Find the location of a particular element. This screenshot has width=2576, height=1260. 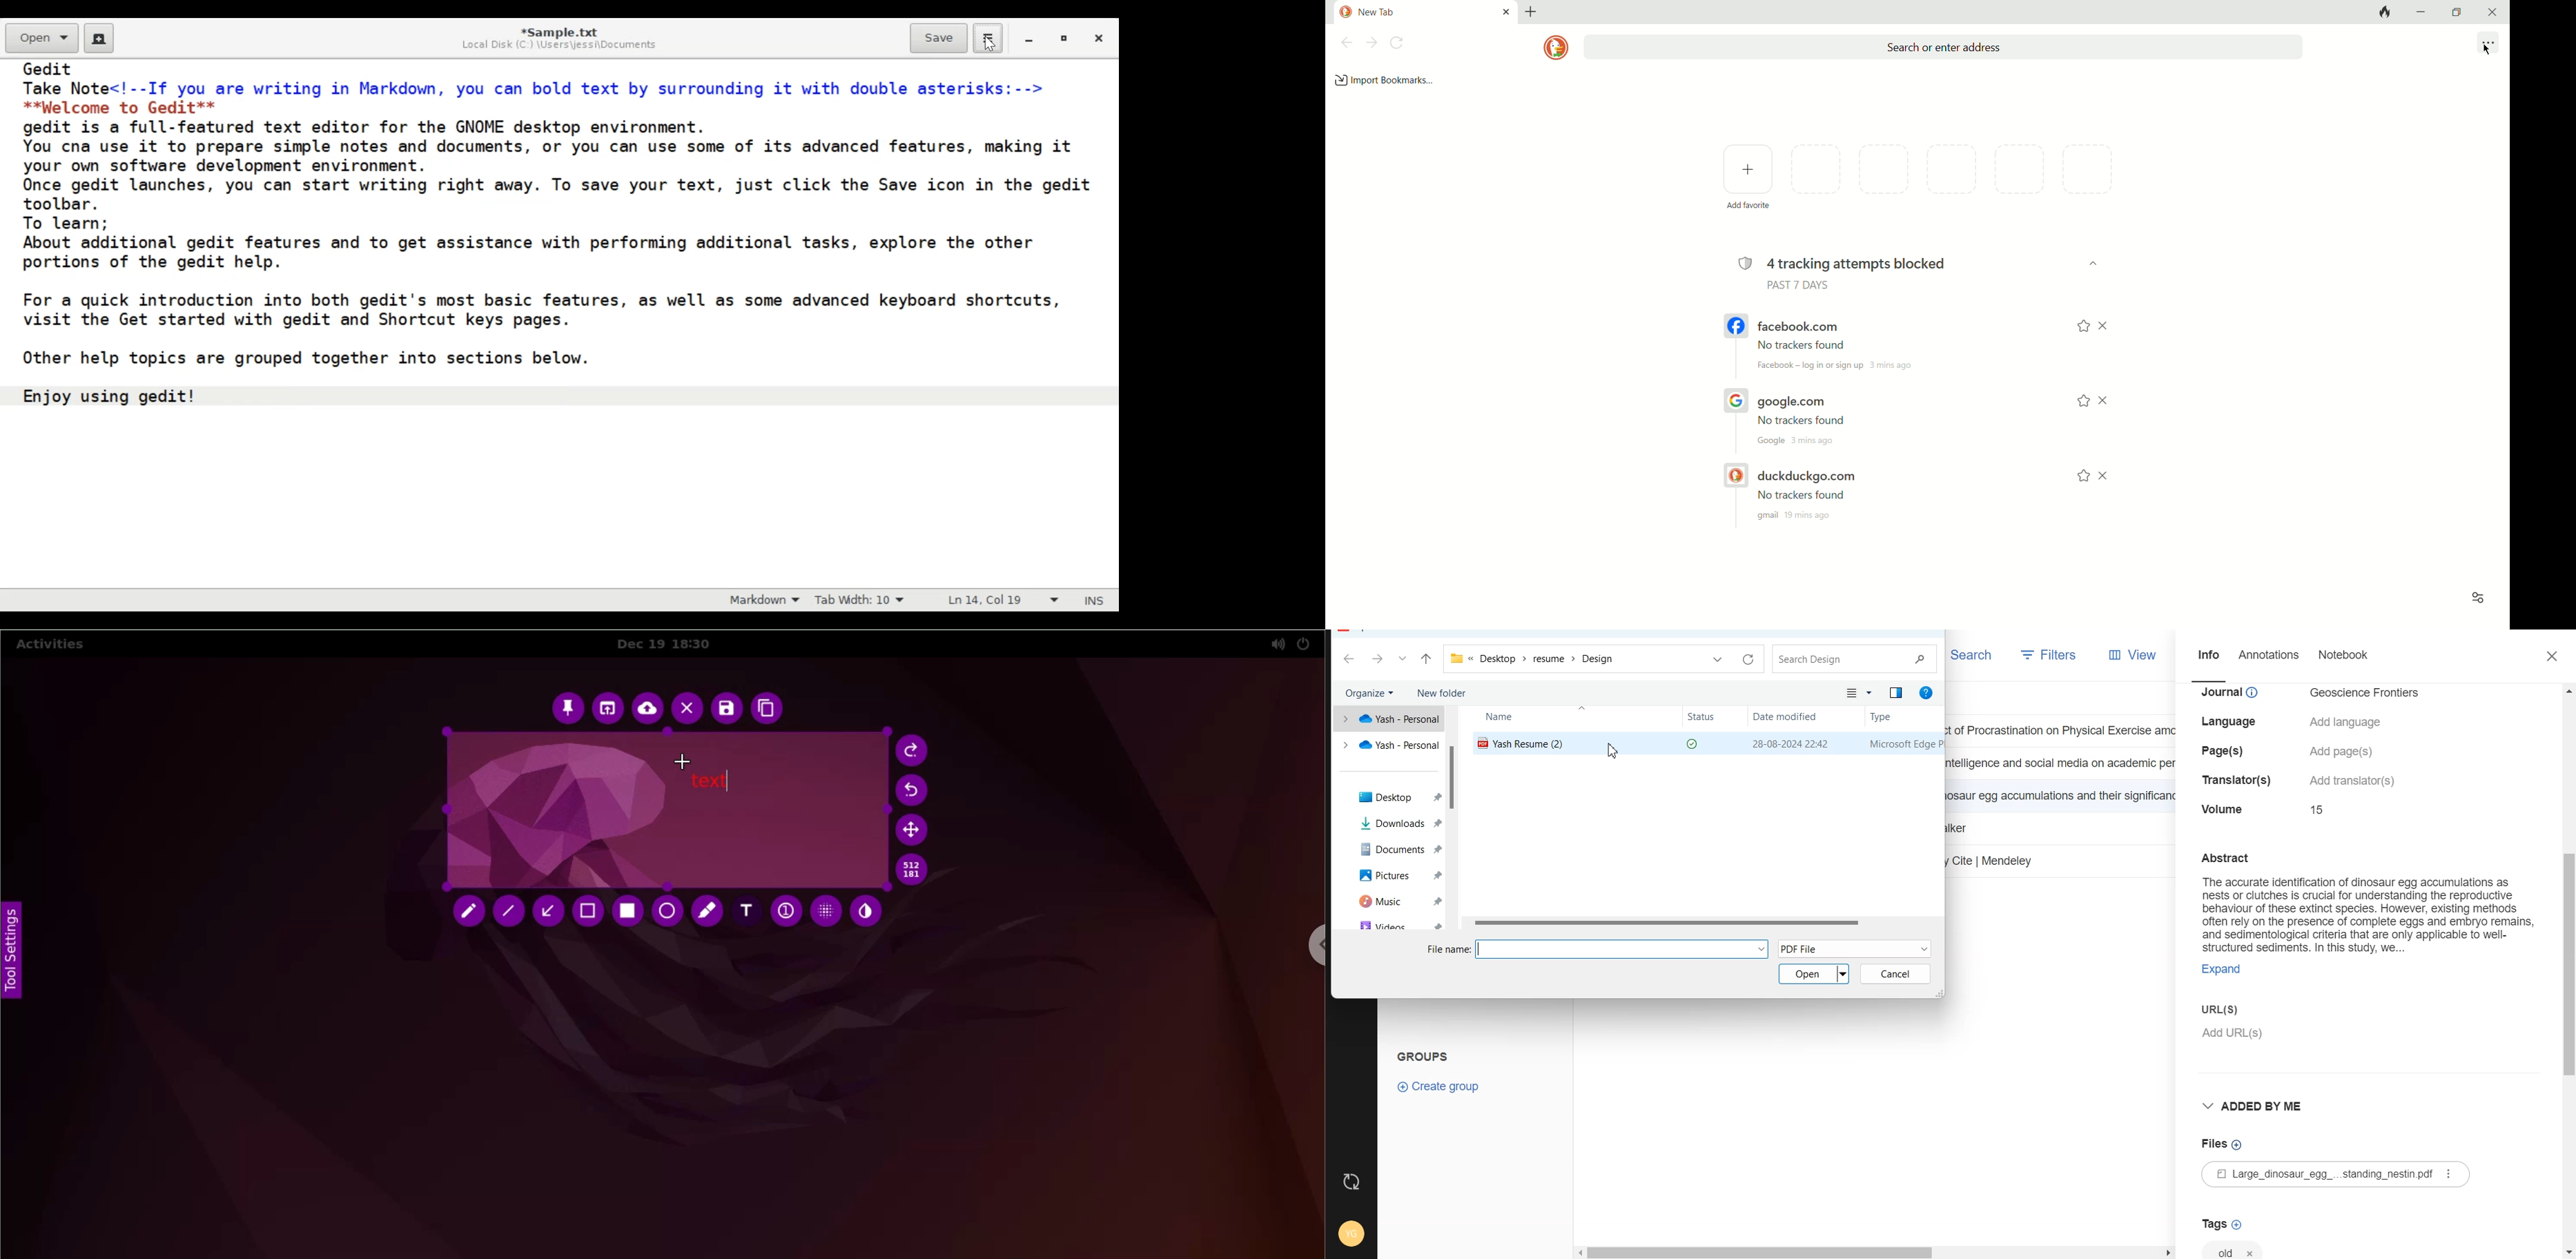

details is located at coordinates (2347, 723).